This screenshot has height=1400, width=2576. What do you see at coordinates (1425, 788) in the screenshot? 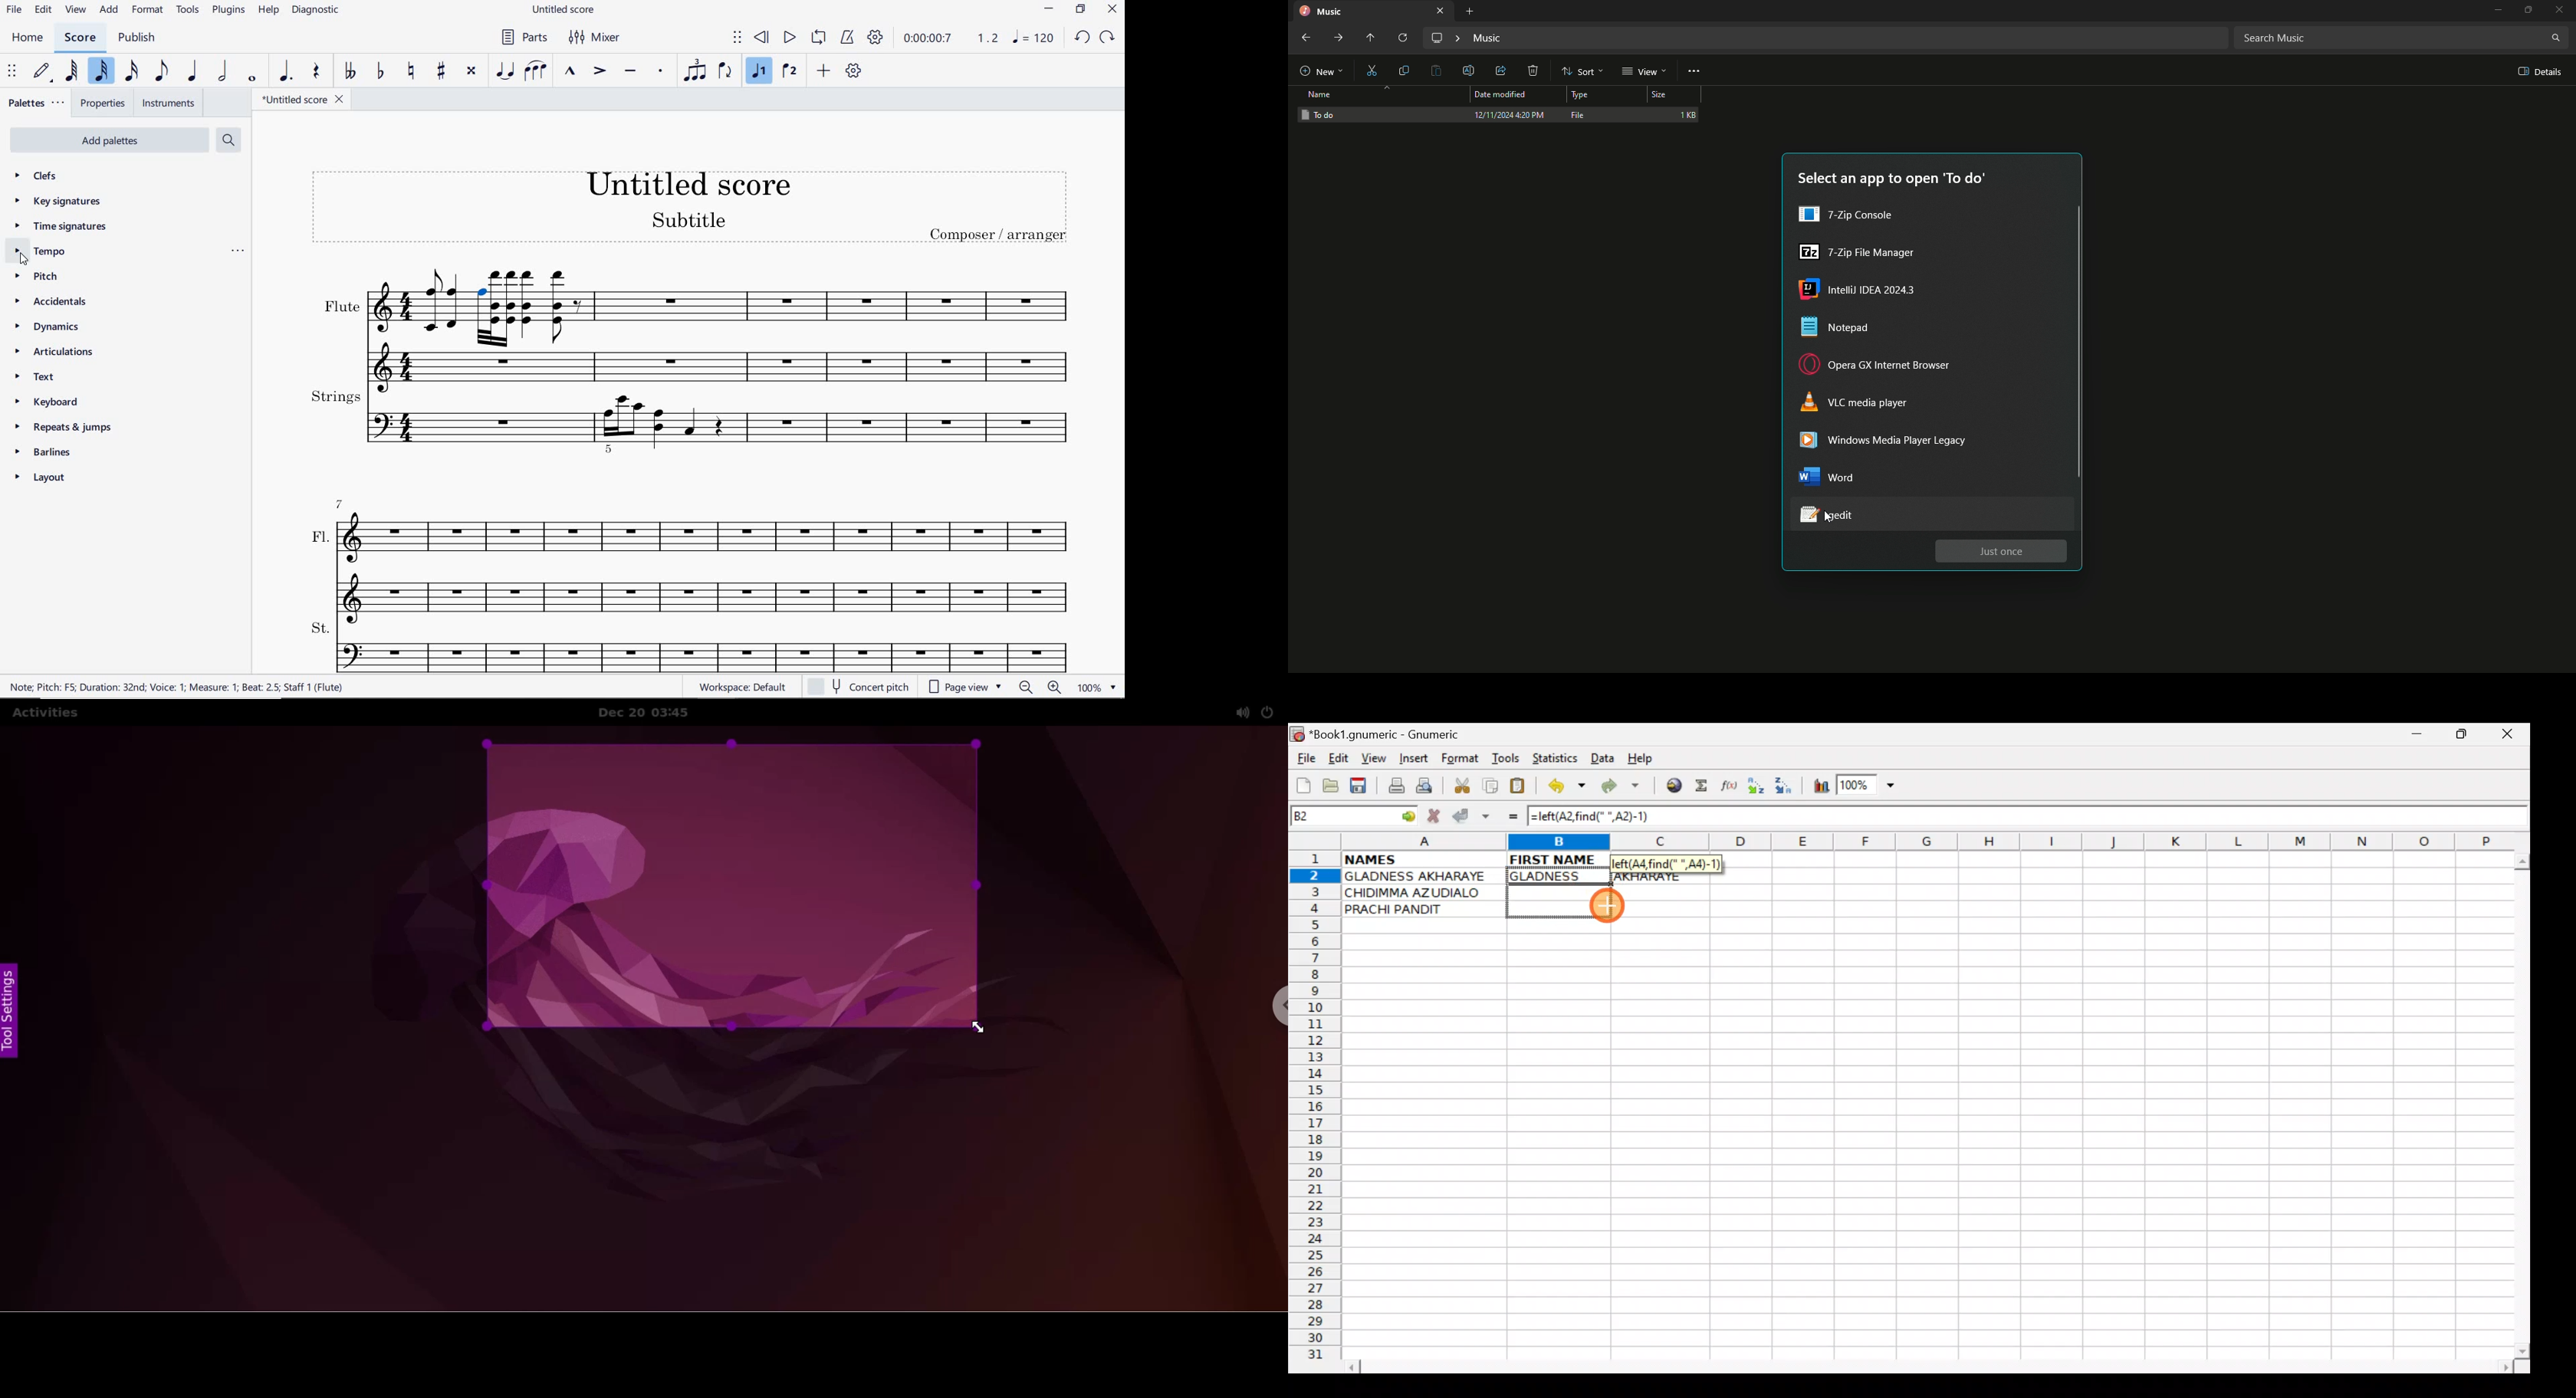
I see `Print preview` at bounding box center [1425, 788].